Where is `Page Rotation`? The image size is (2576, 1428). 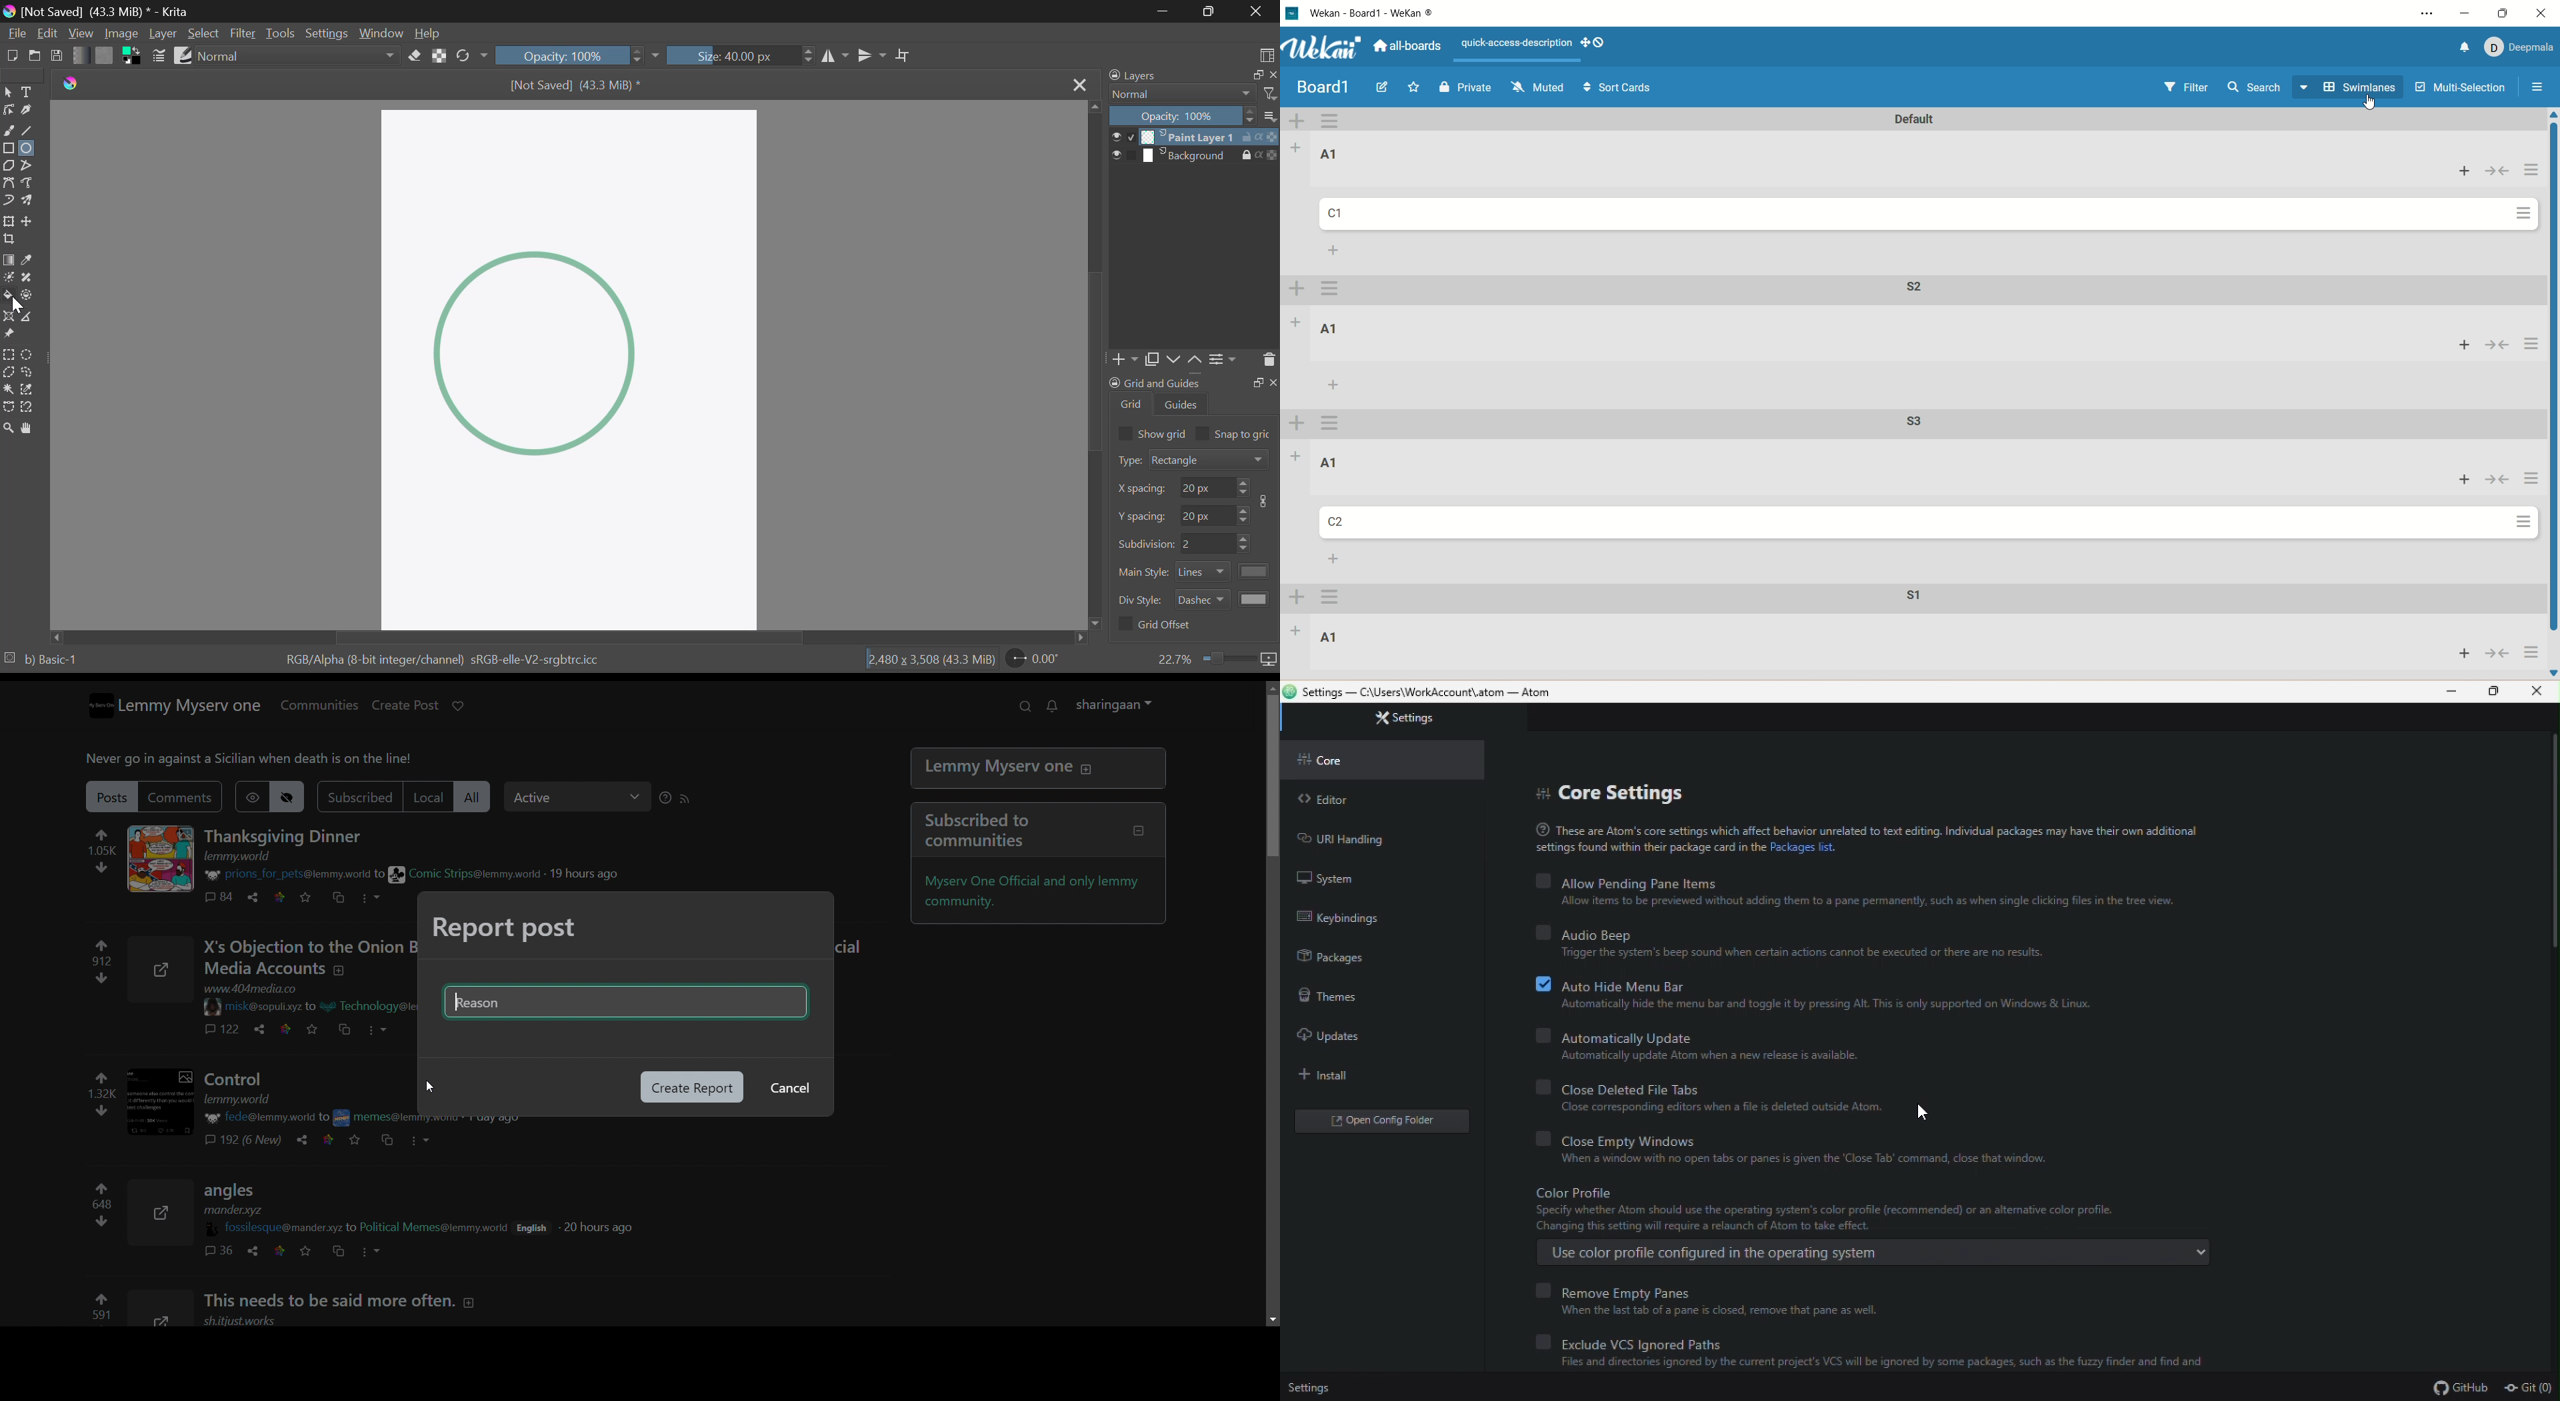 Page Rotation is located at coordinates (1036, 661).